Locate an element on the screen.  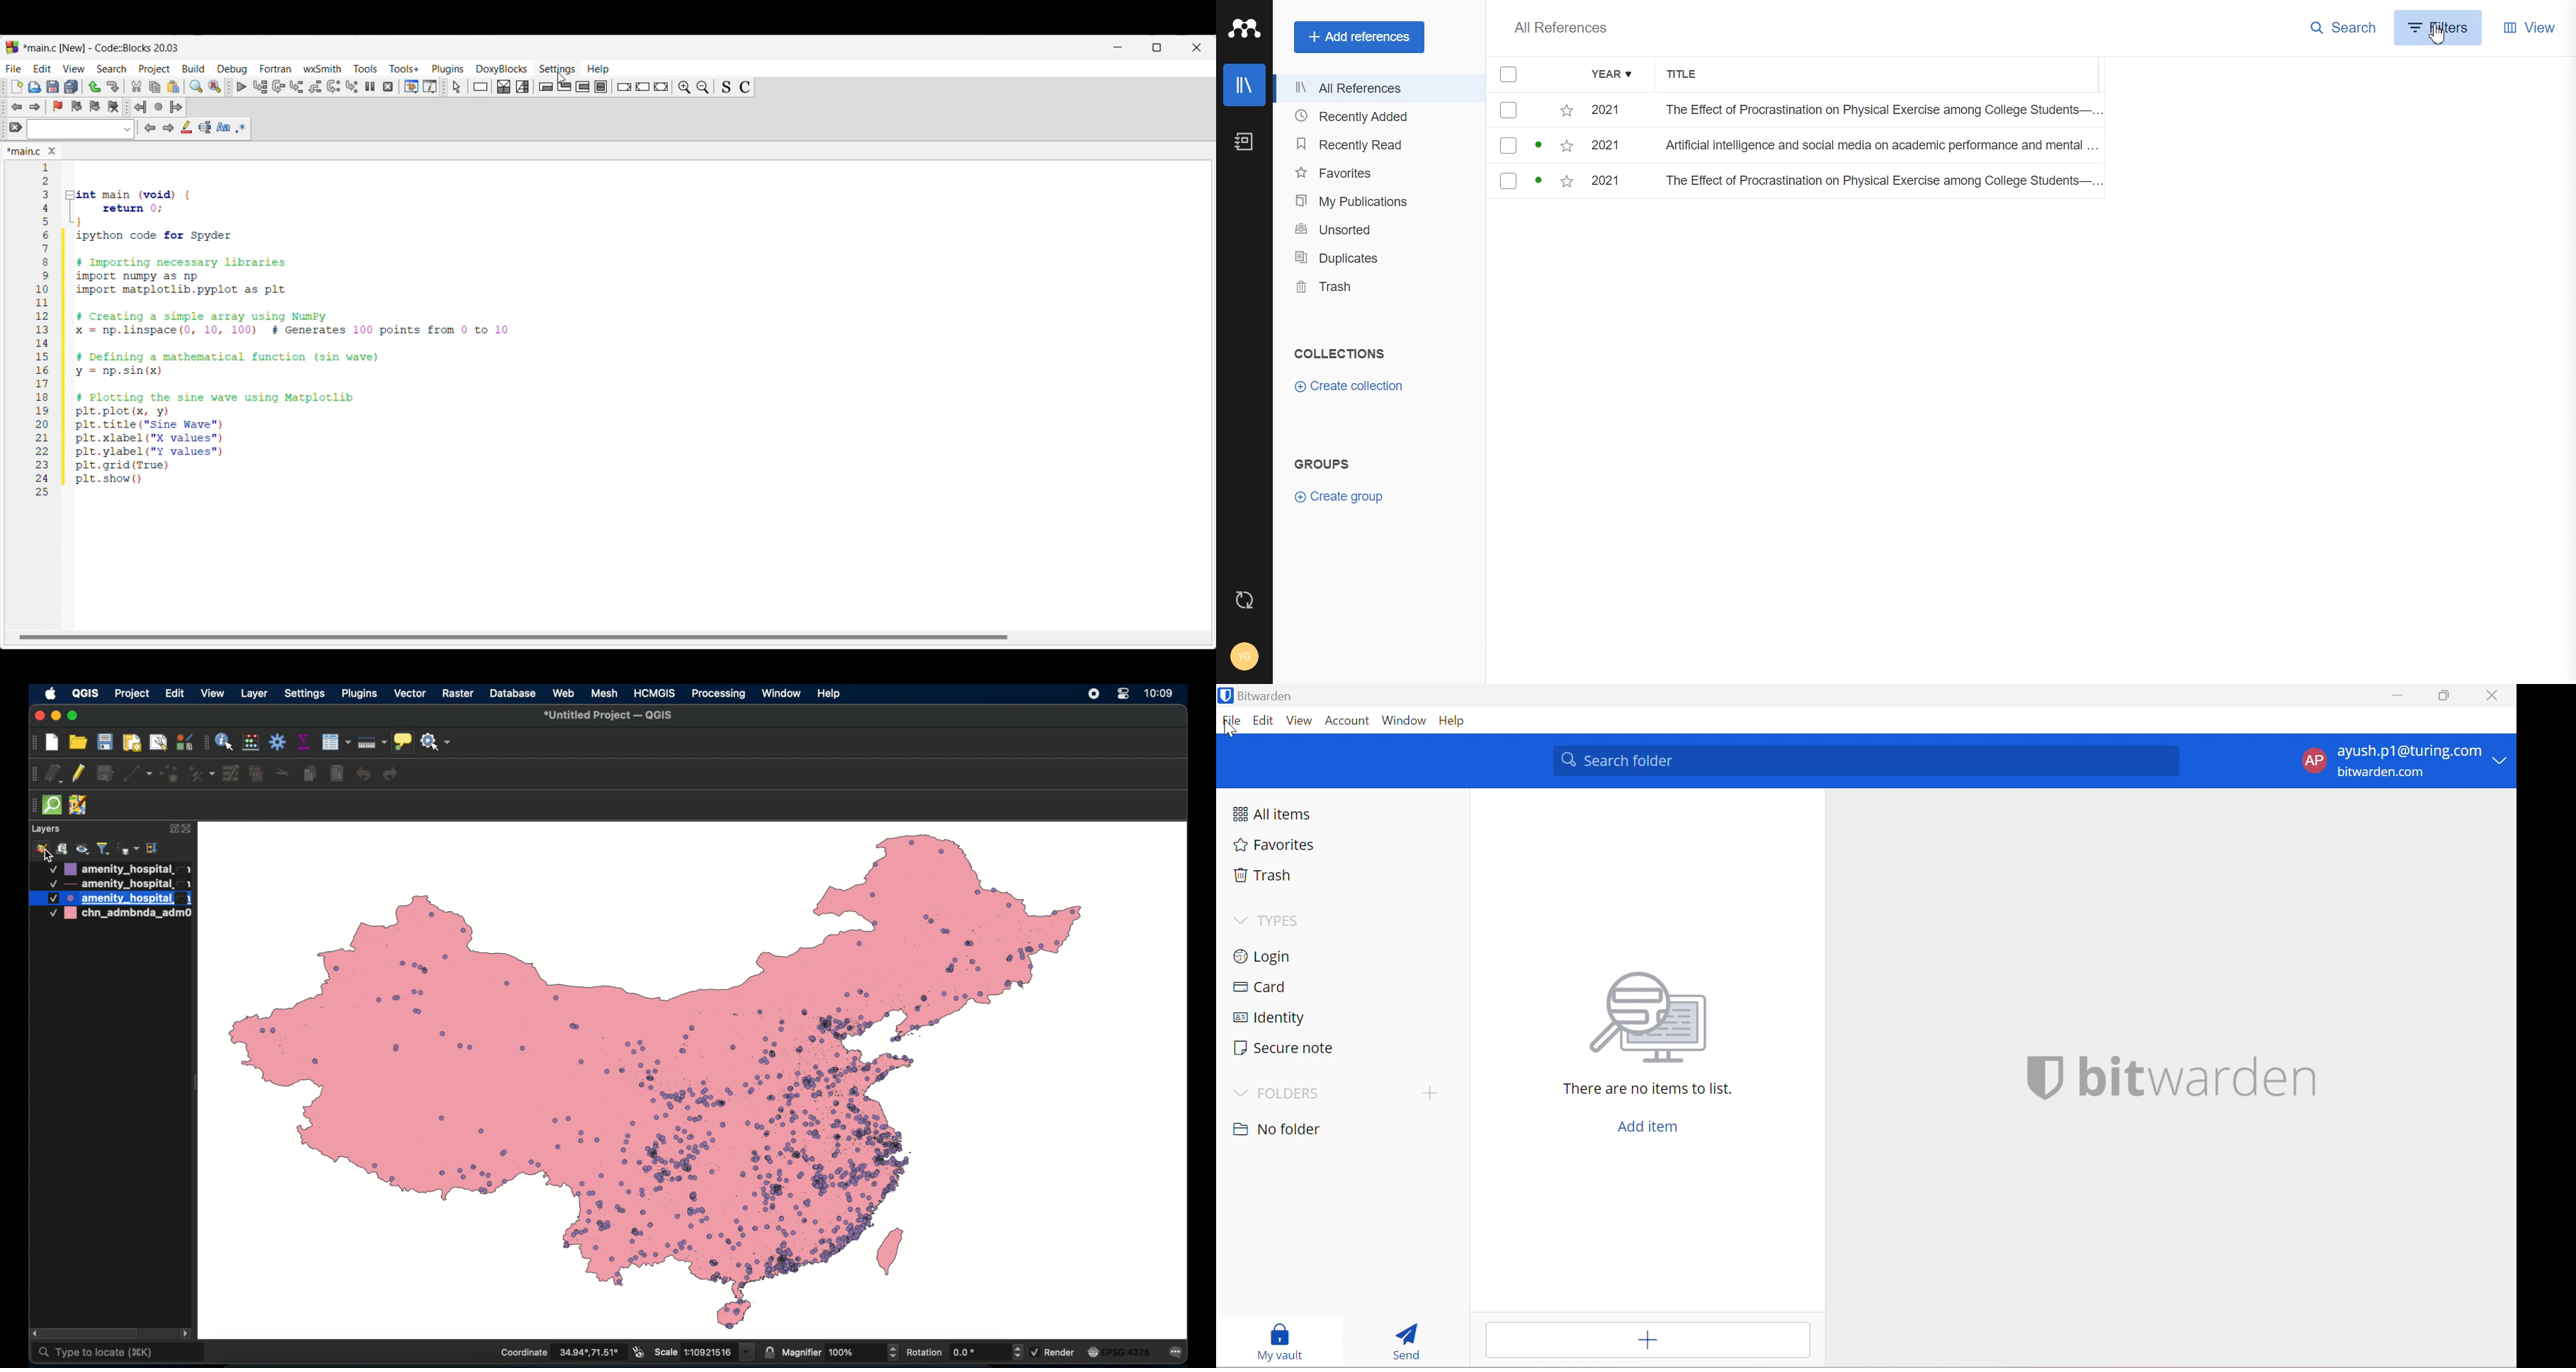
All References is located at coordinates (1378, 90).